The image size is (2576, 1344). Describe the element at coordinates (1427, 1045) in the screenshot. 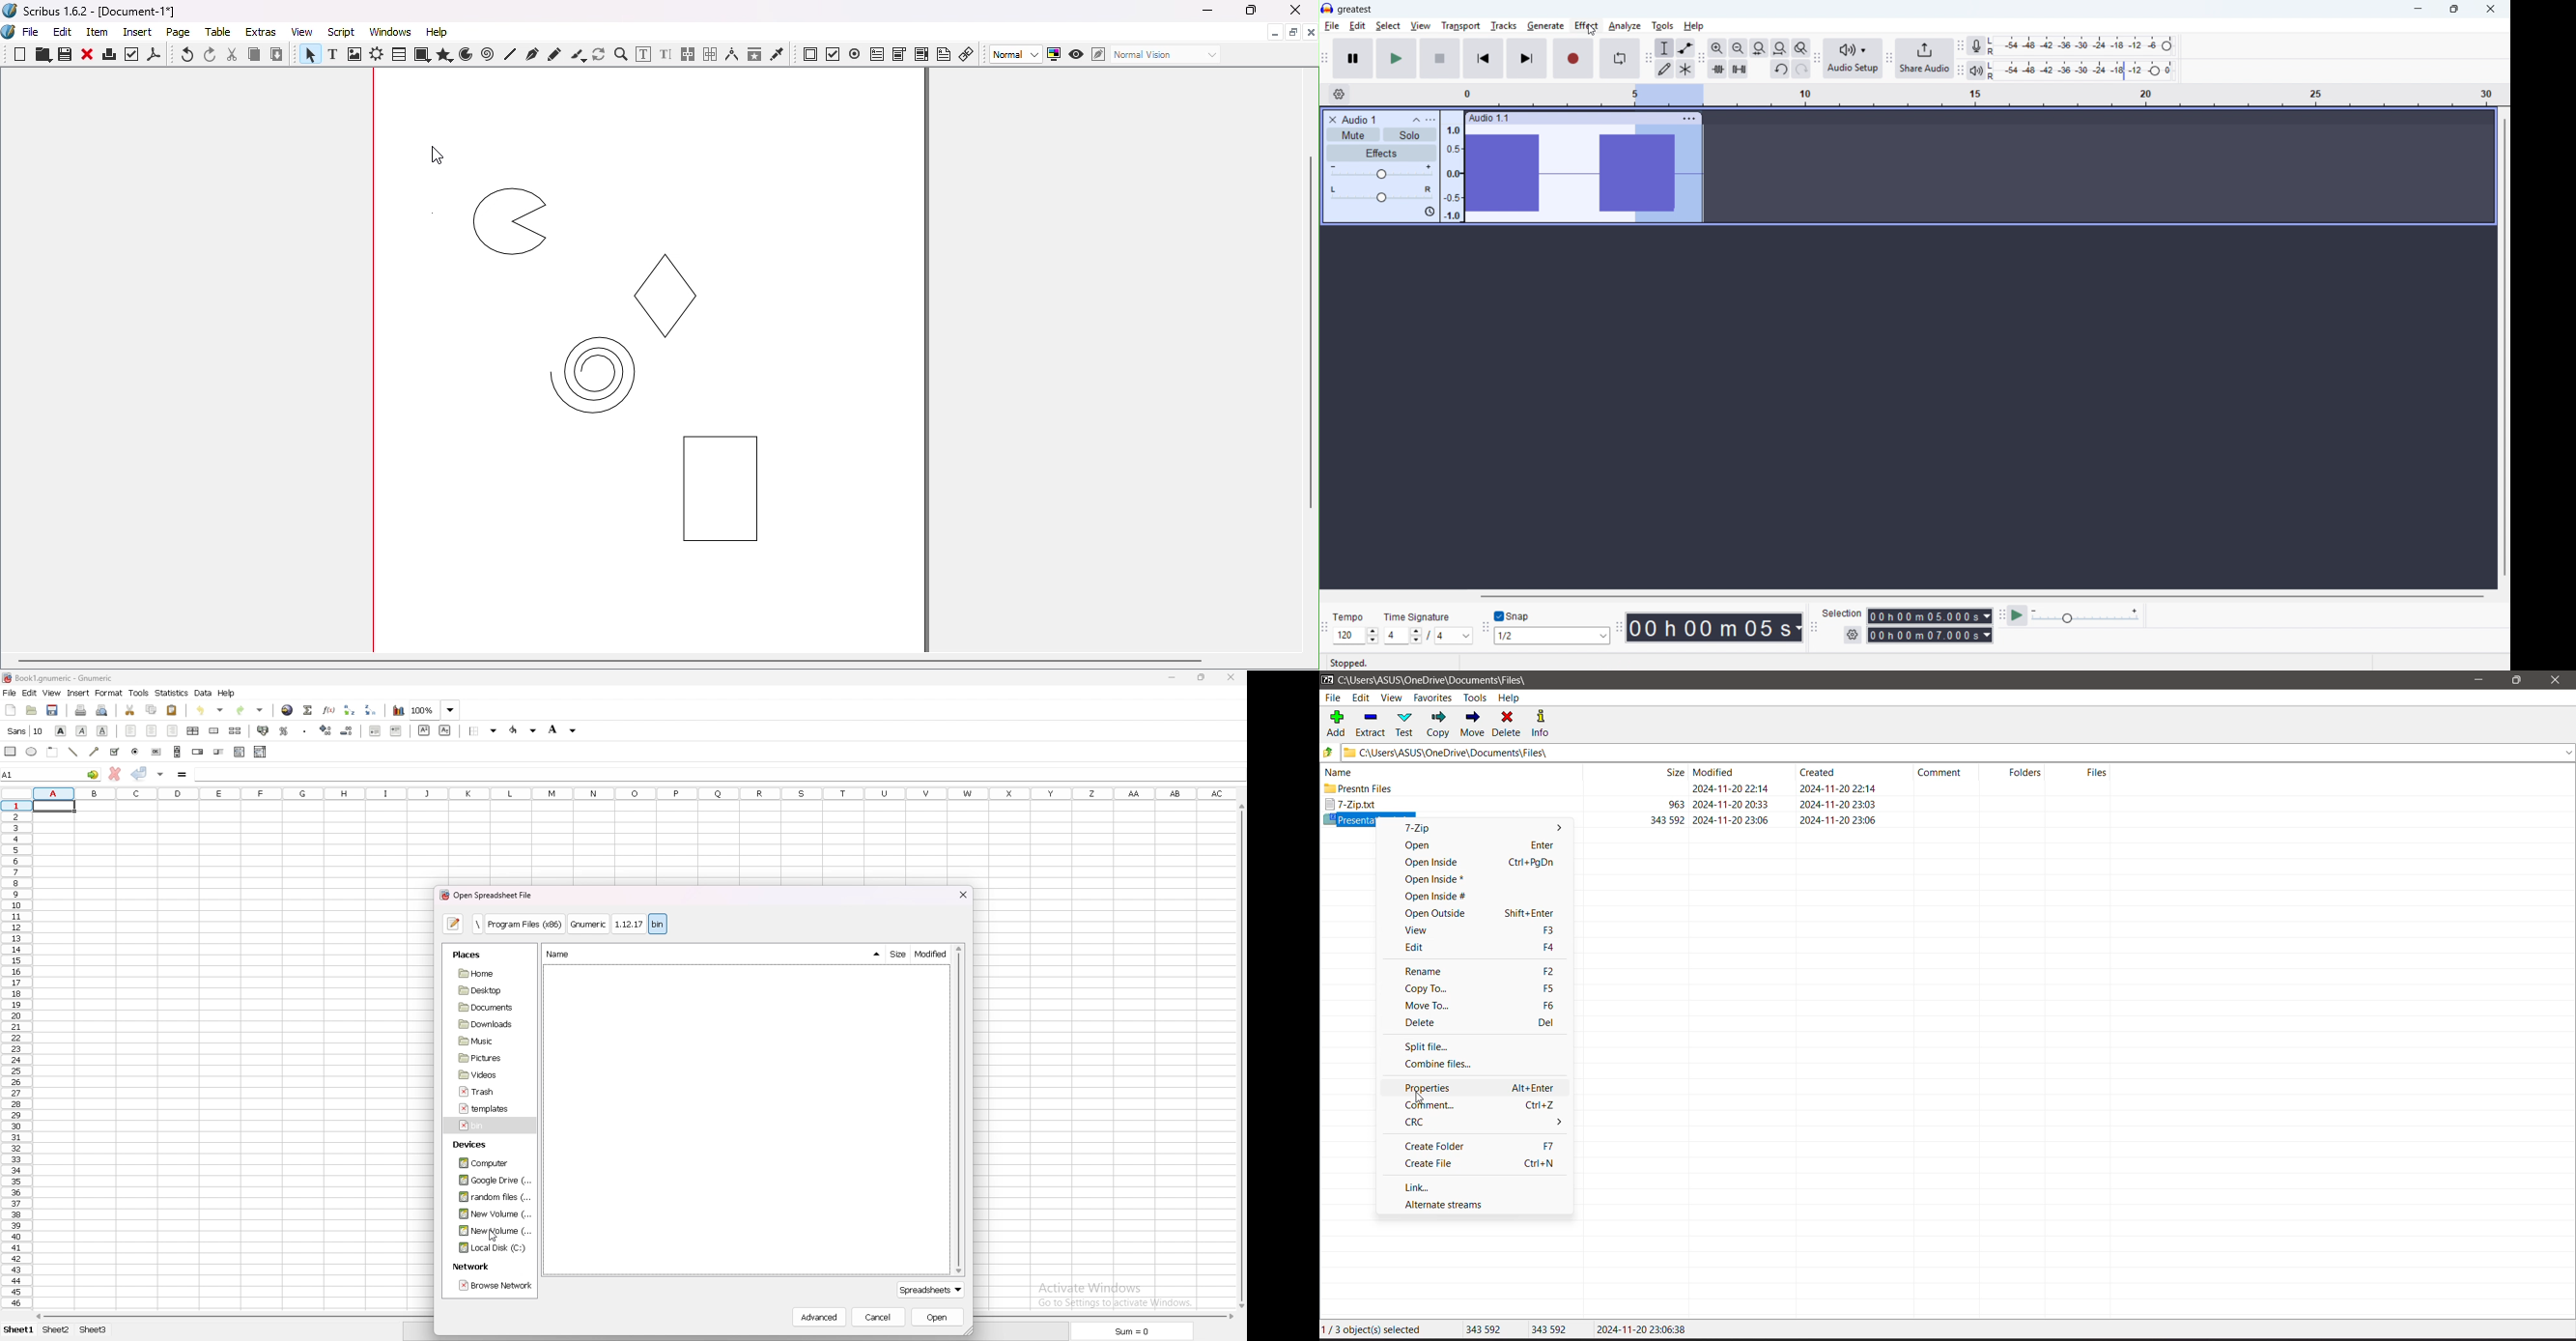

I see `Split file` at that location.